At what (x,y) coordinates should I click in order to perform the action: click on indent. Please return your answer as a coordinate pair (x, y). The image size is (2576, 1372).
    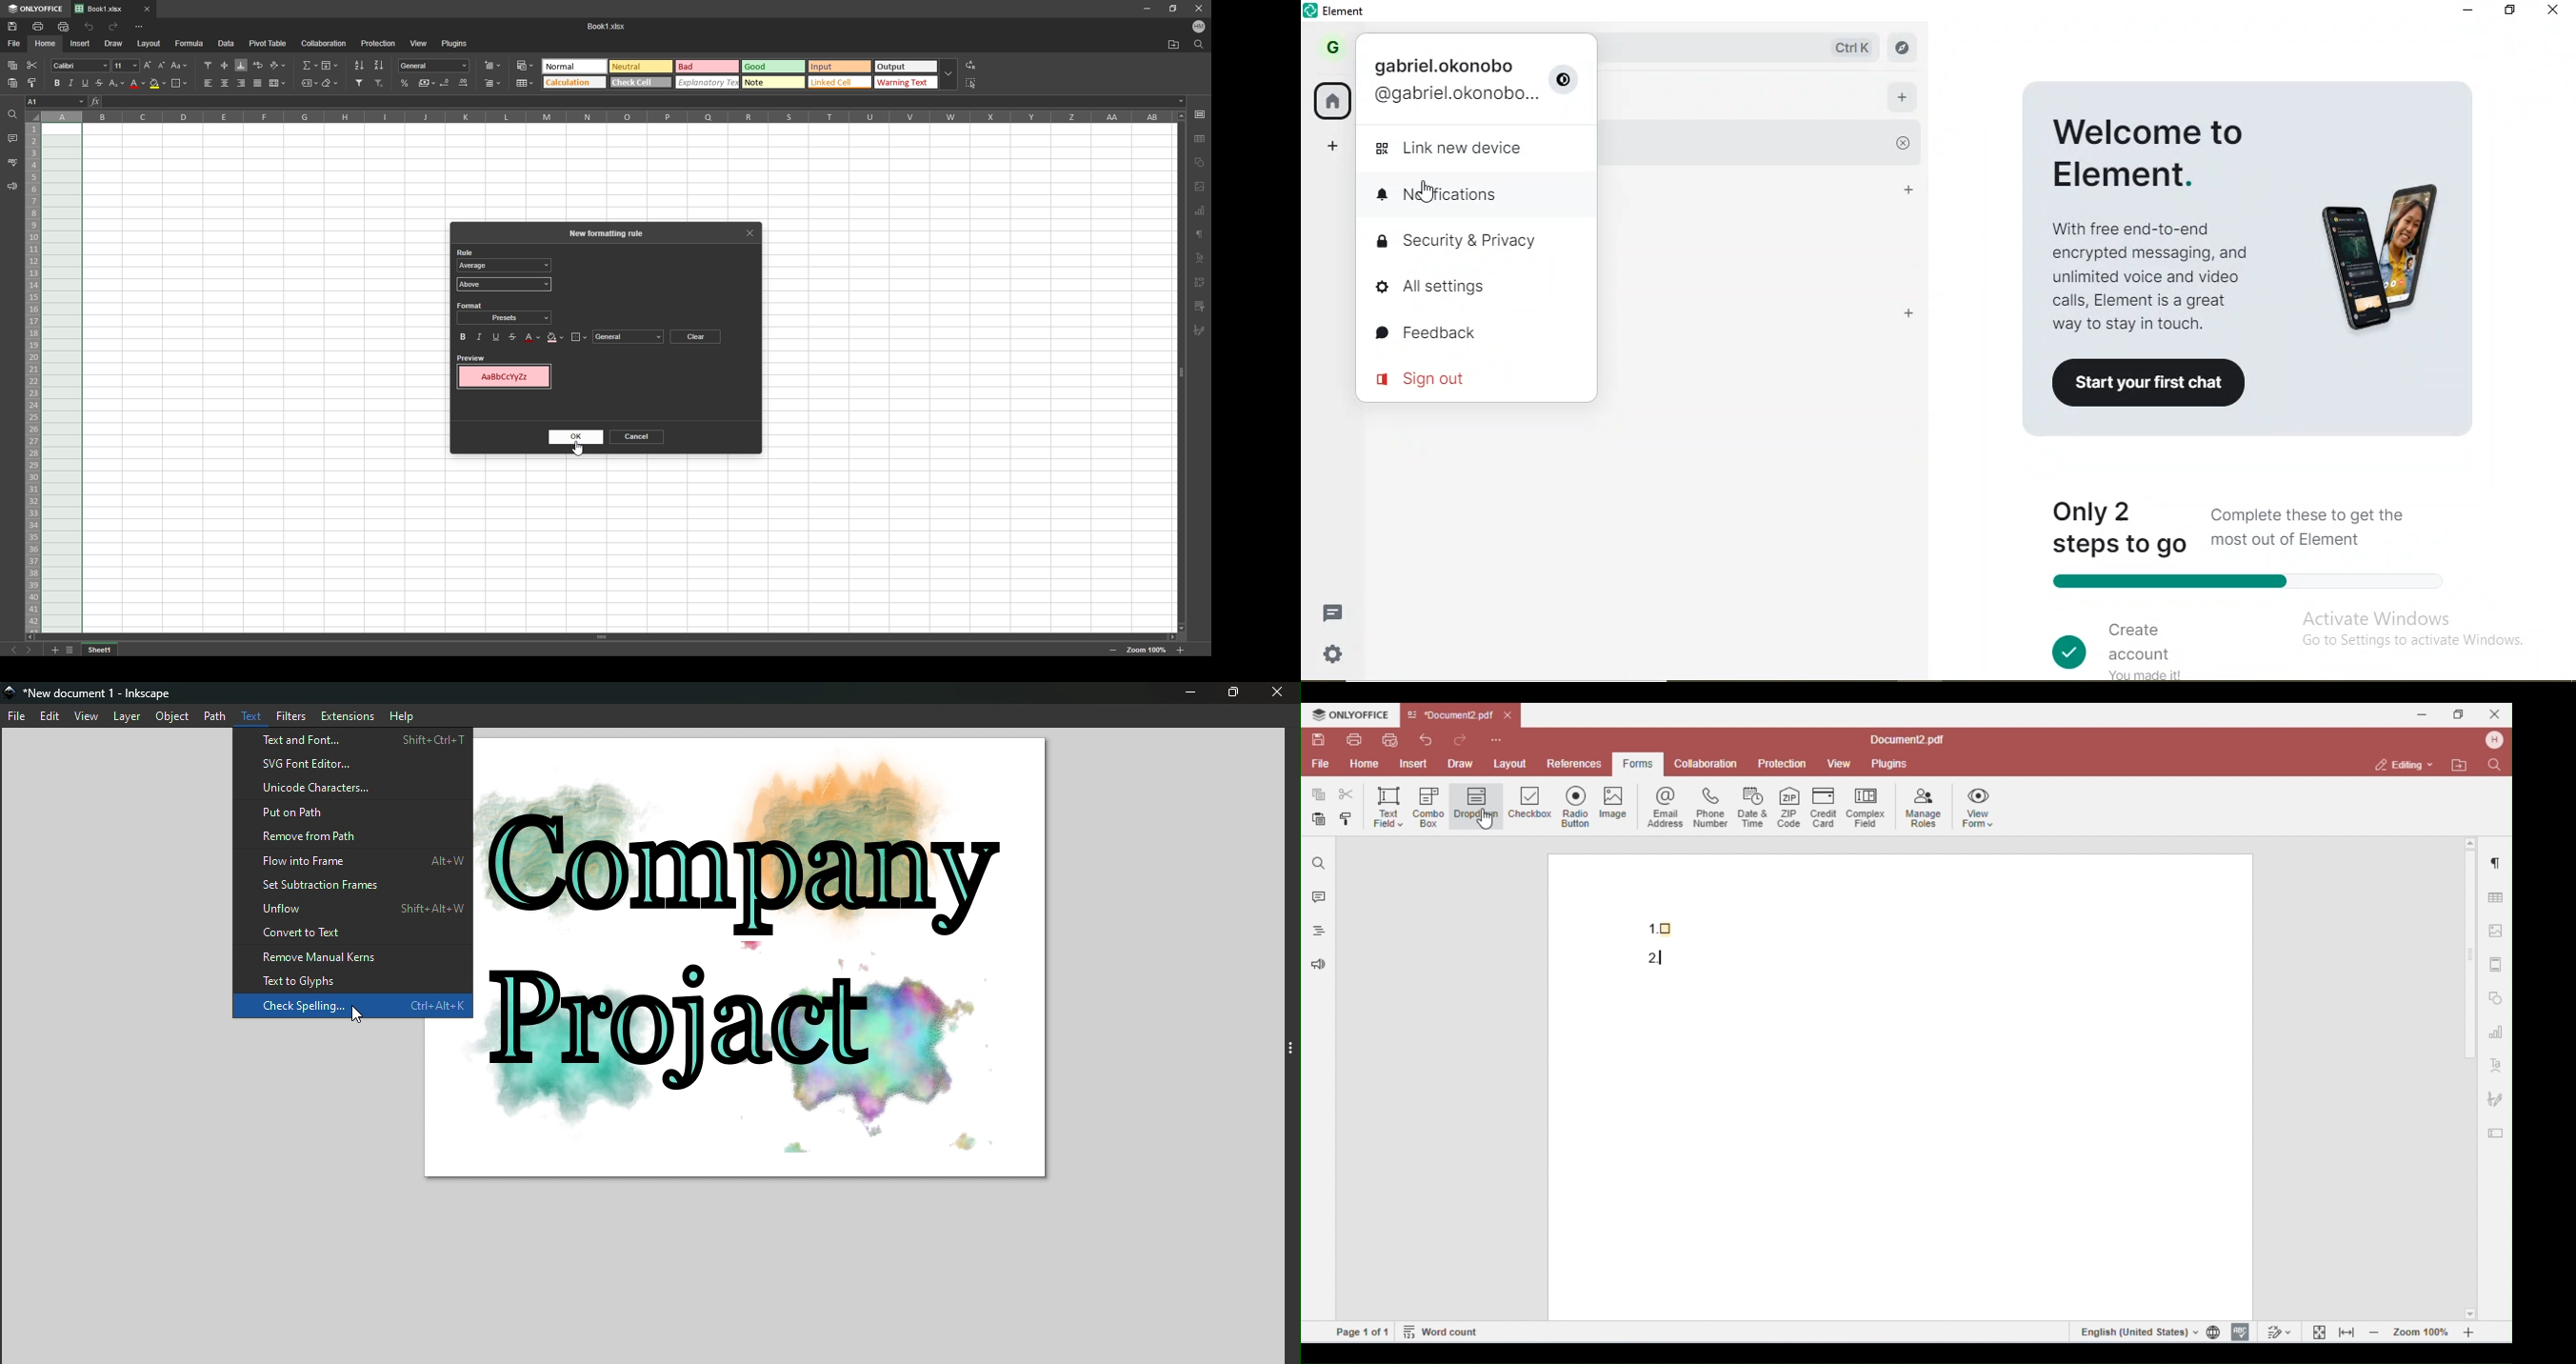
    Looking at the image, I should click on (1200, 279).